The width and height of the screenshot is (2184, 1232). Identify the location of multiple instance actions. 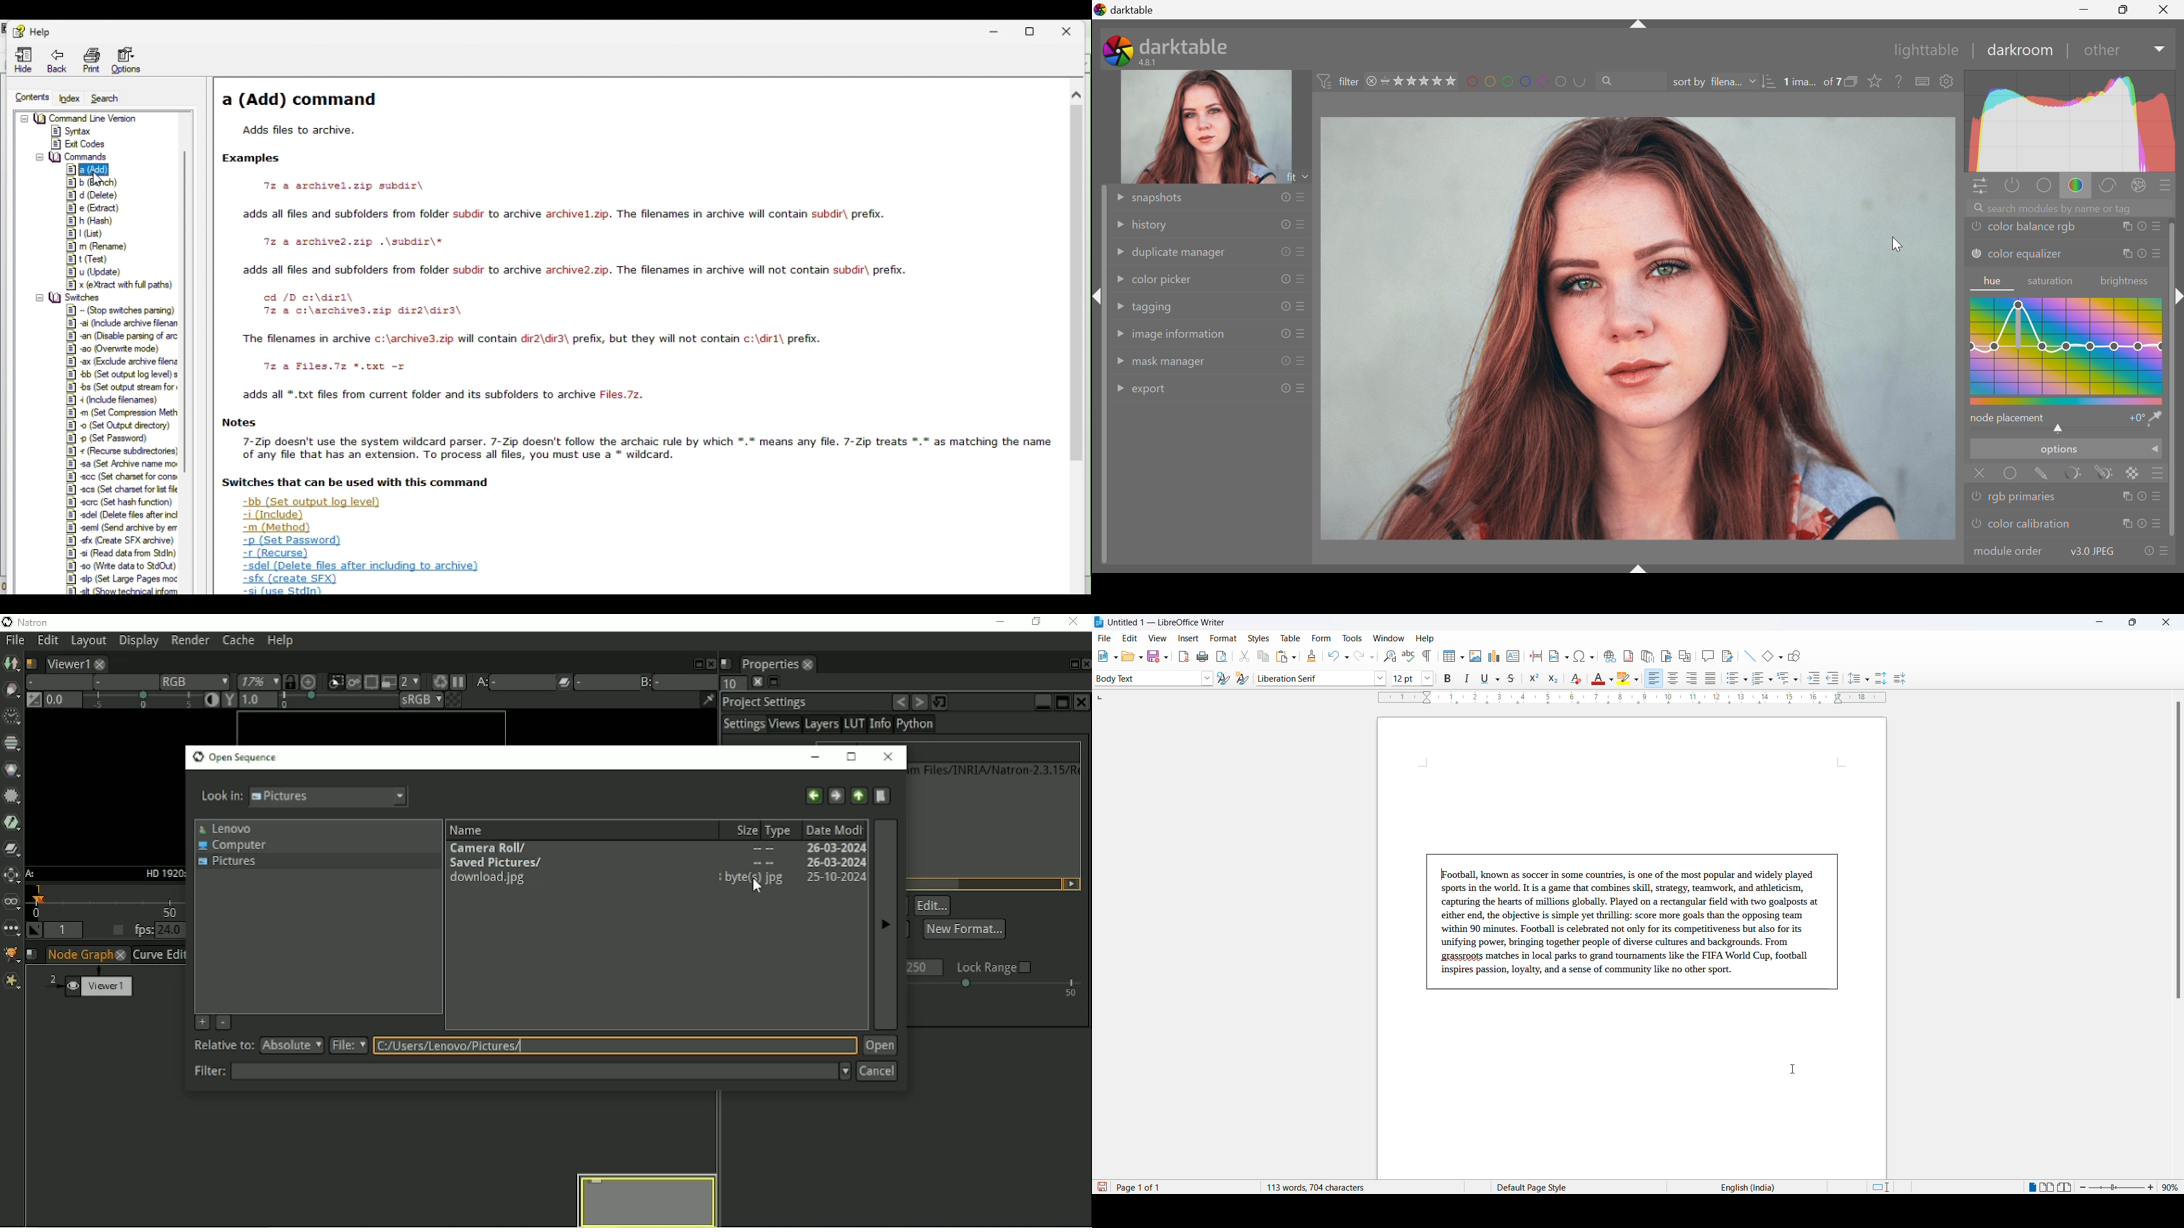
(2124, 497).